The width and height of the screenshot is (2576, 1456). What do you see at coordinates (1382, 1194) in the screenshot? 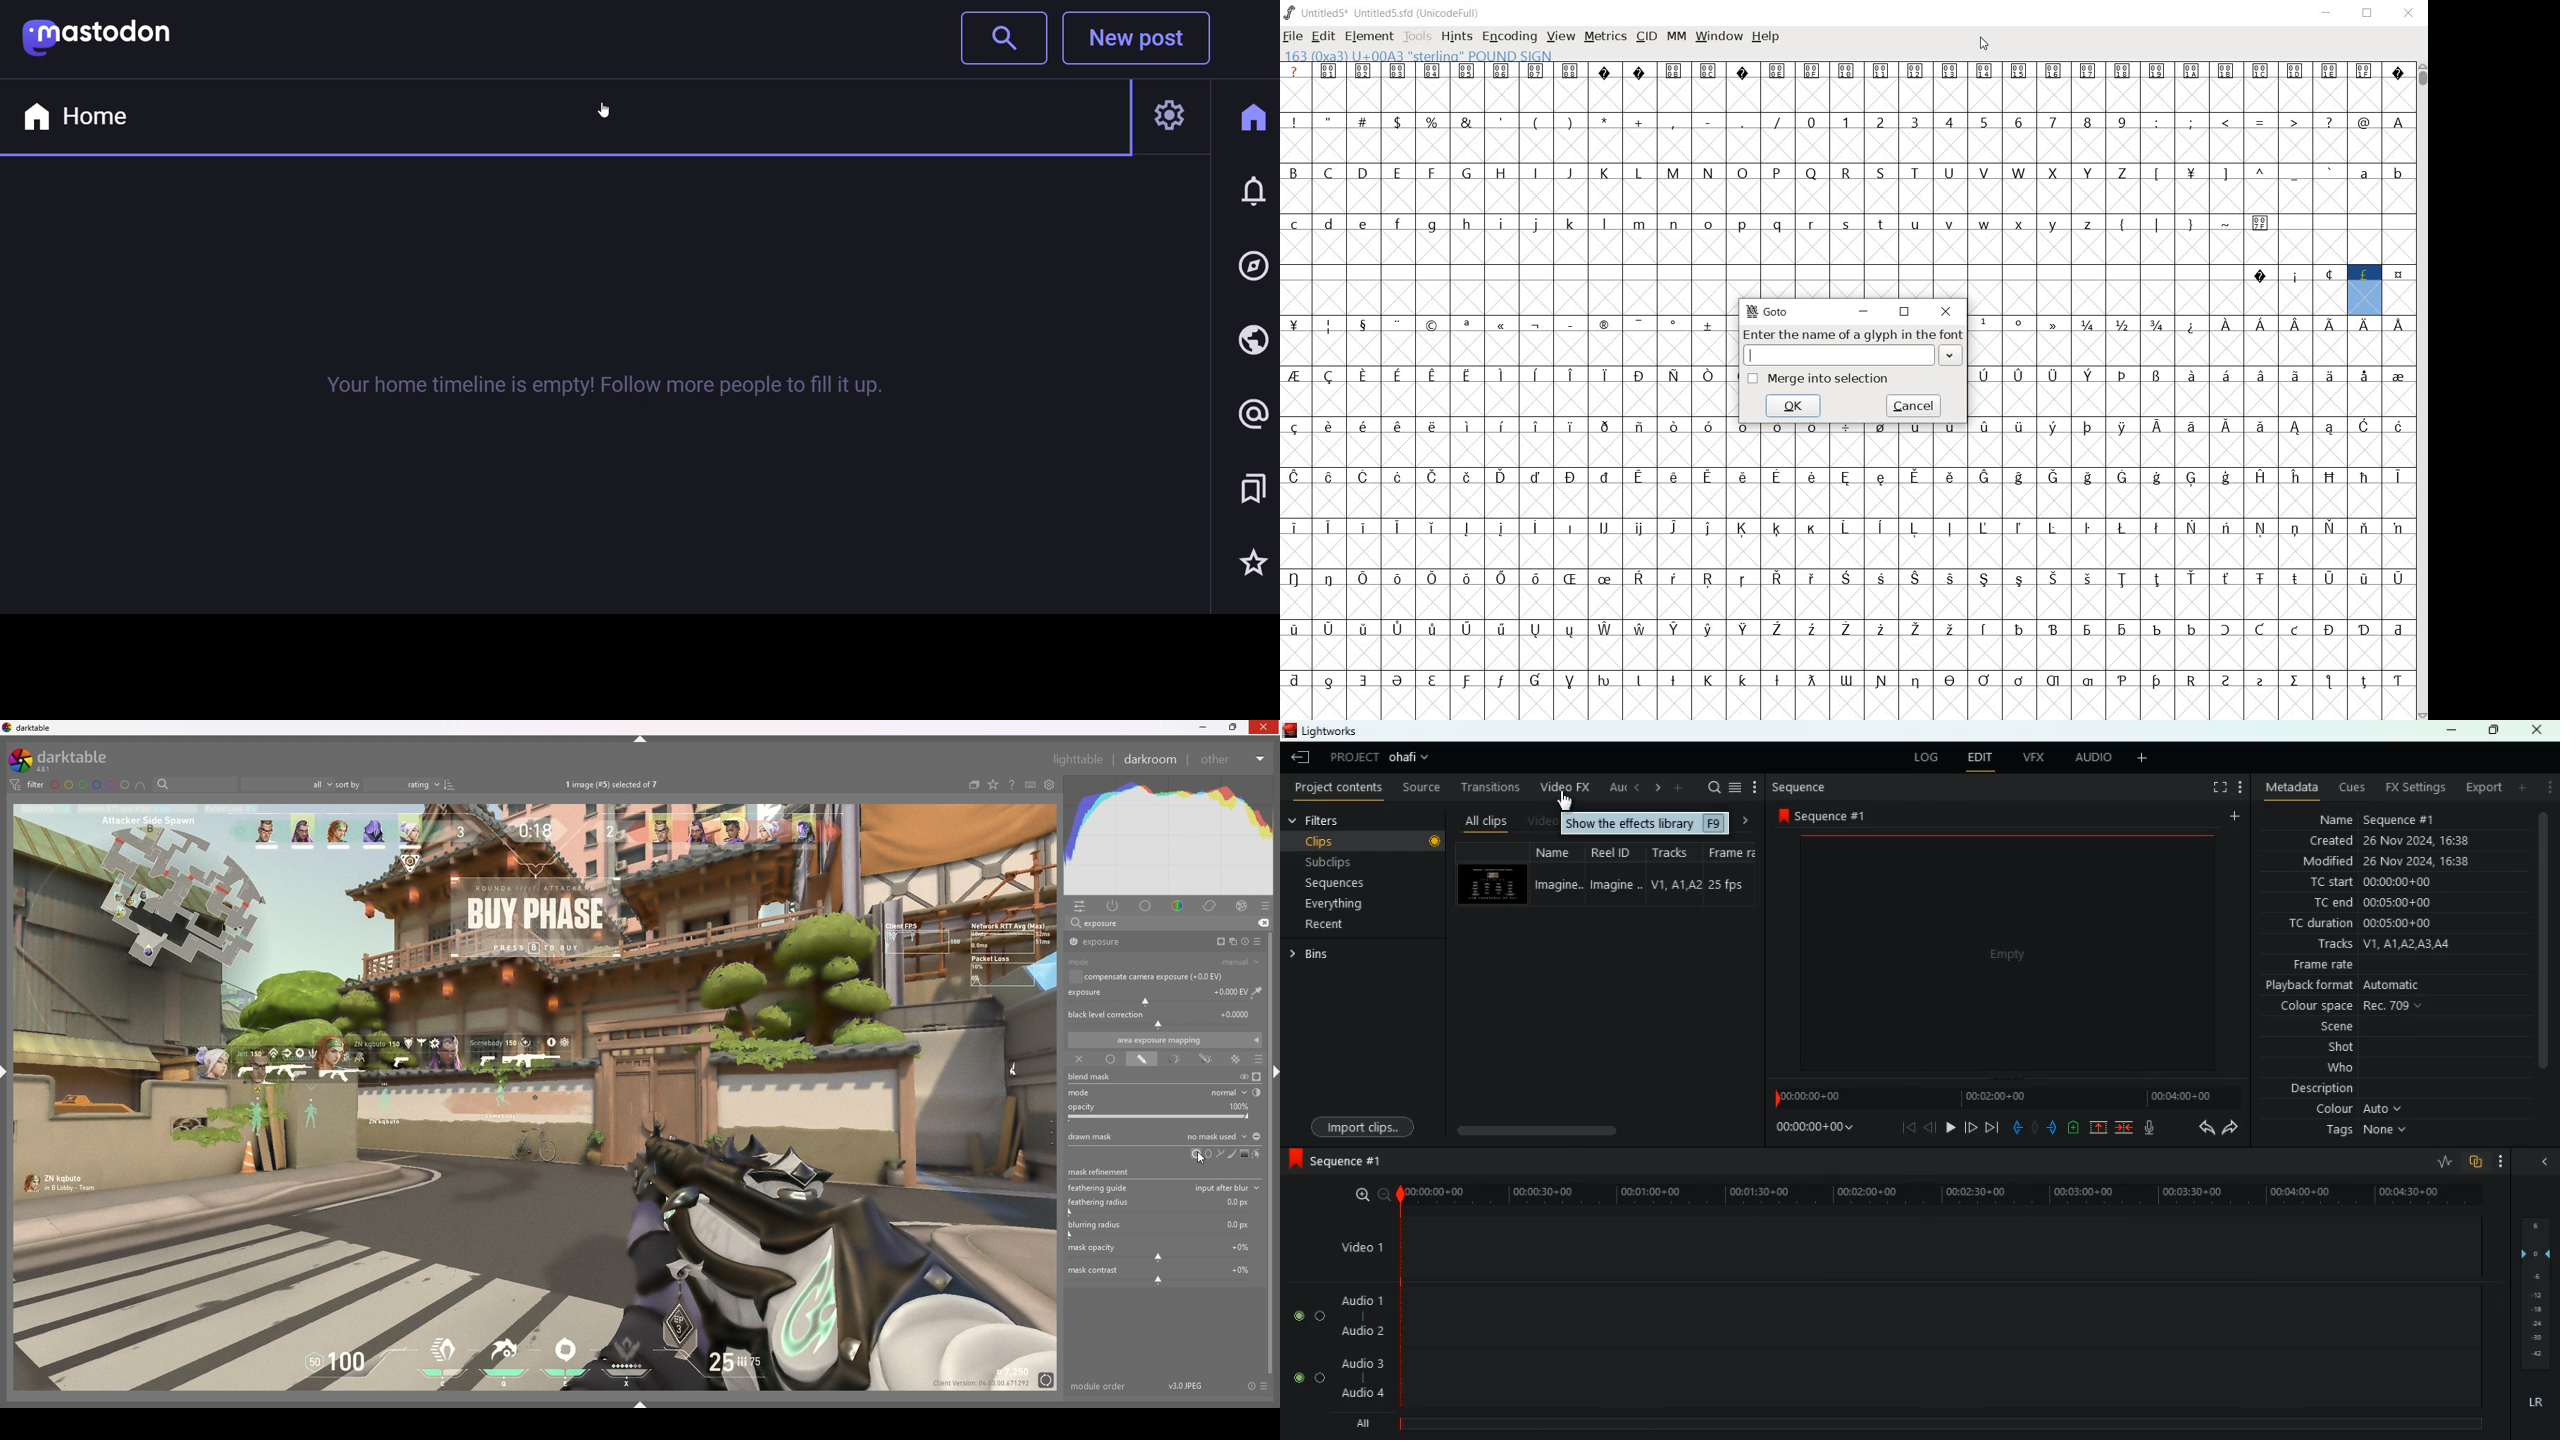
I see `zoom out` at bounding box center [1382, 1194].